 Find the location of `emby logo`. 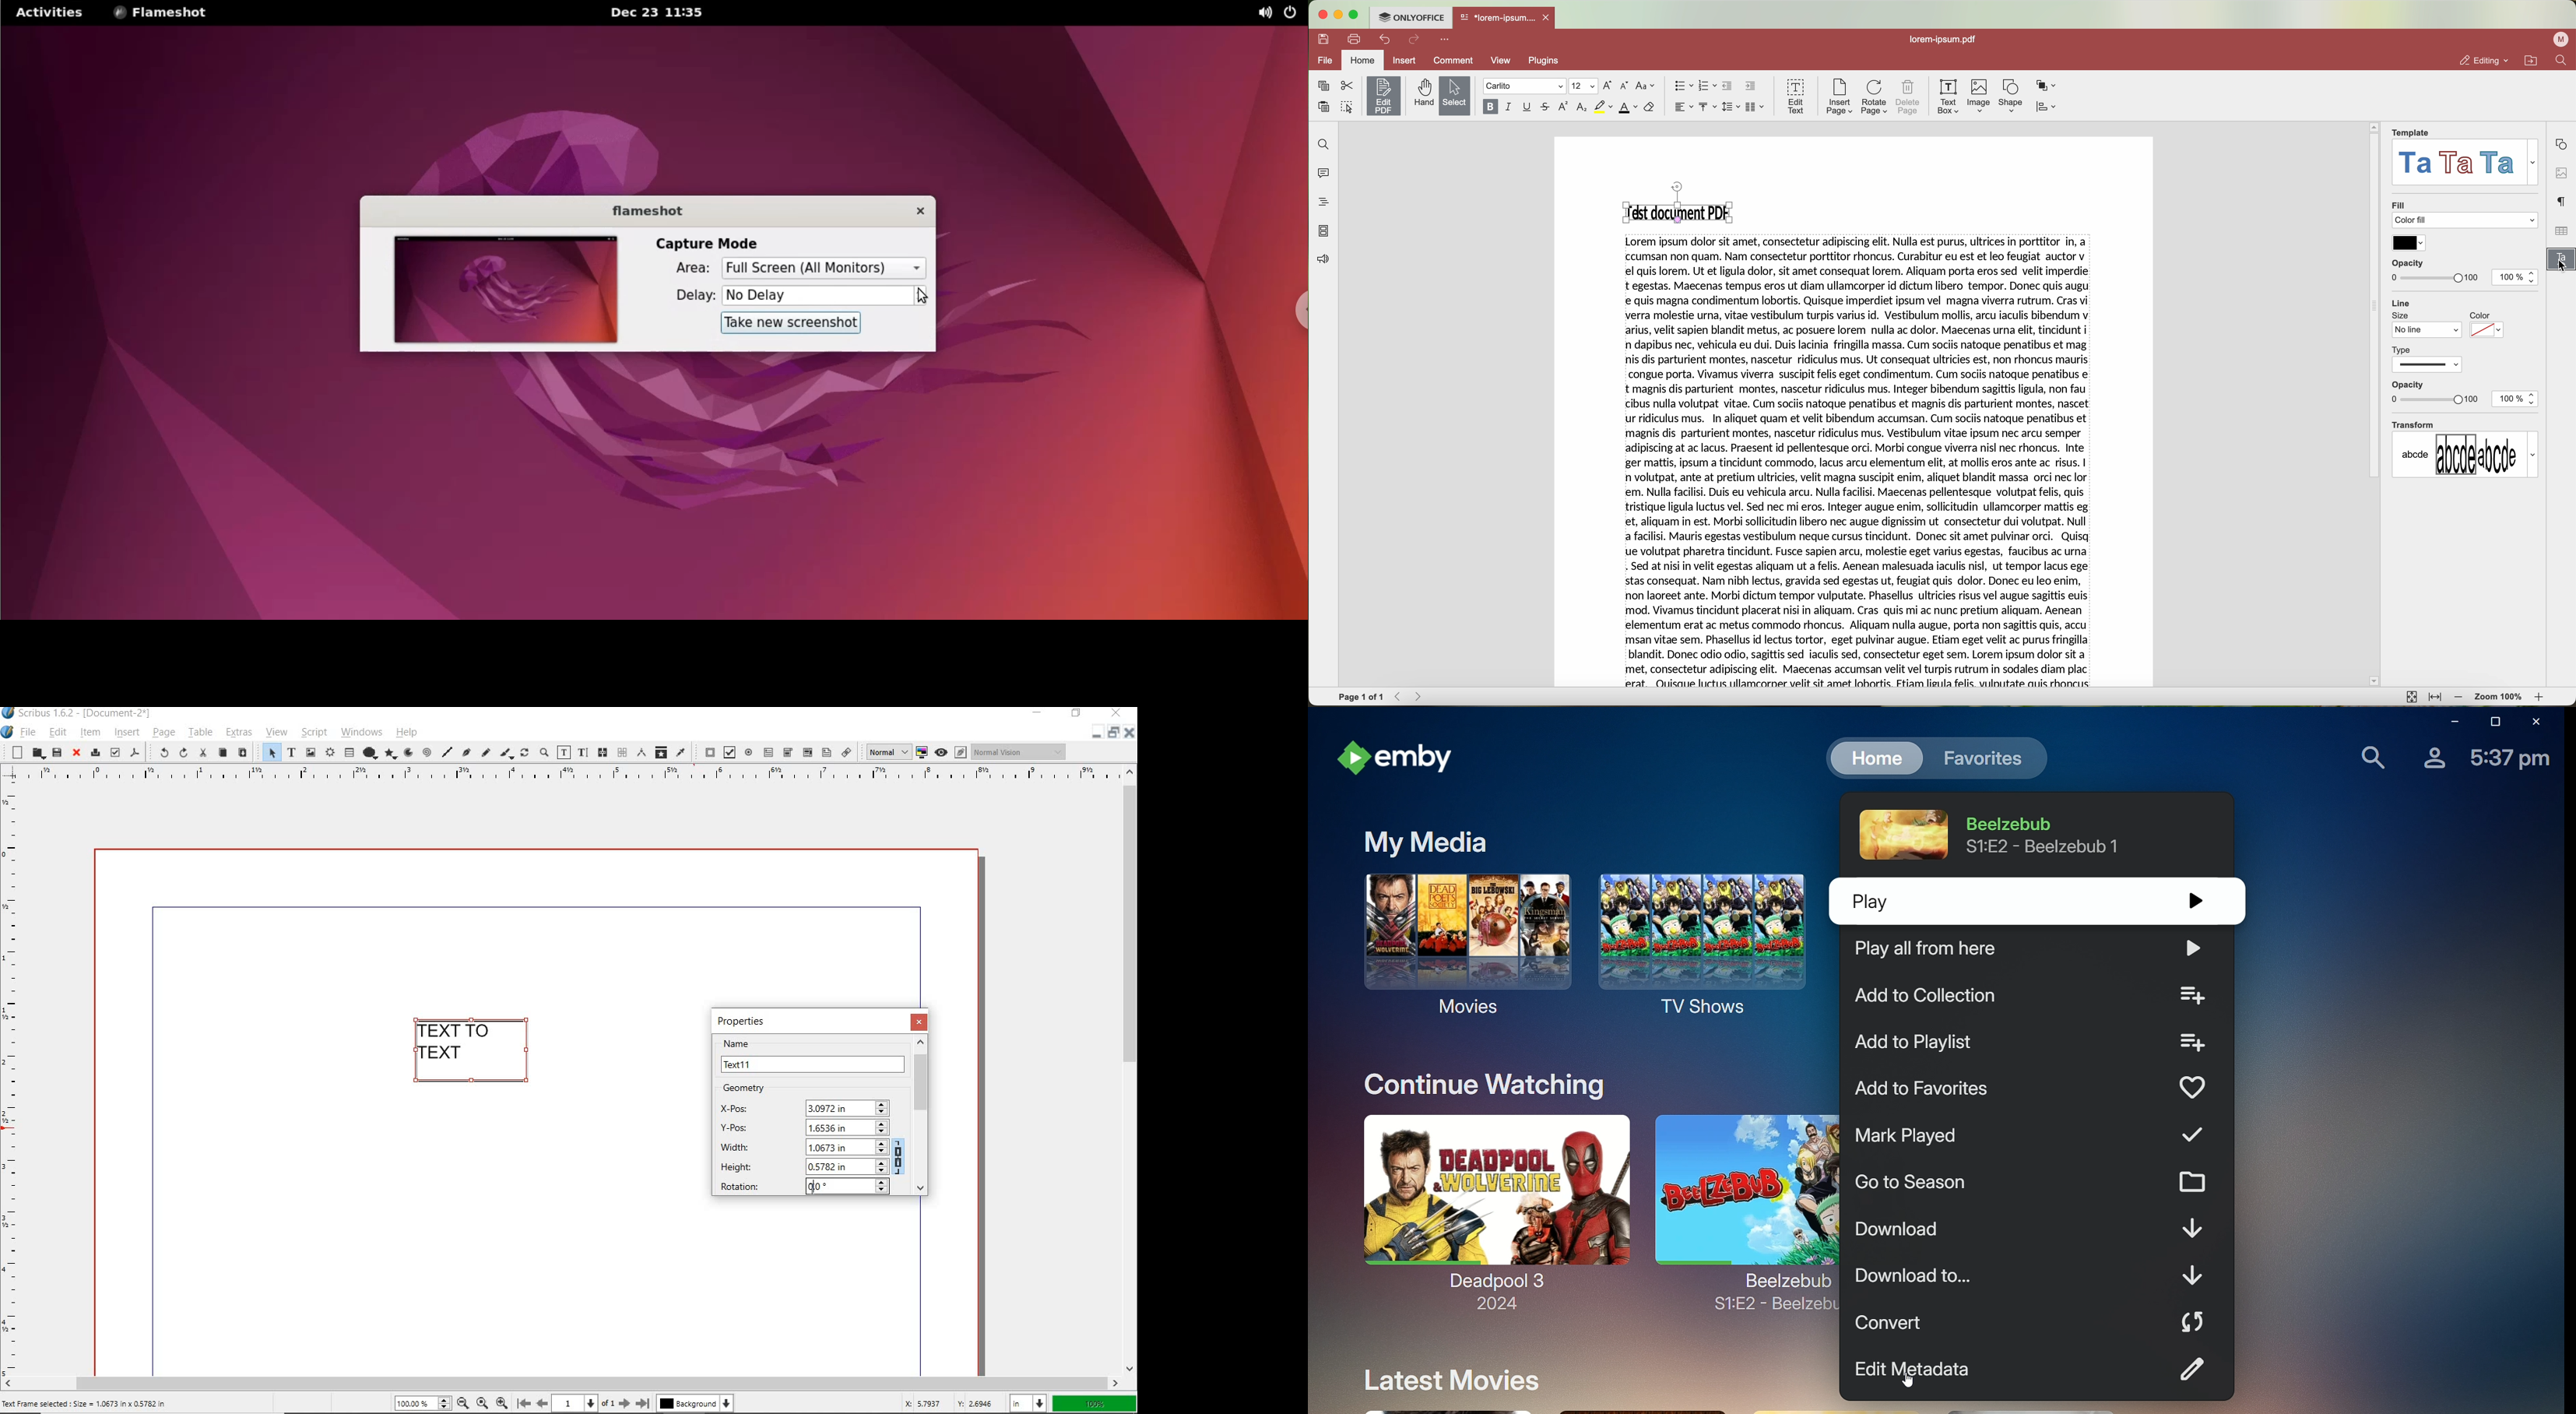

emby logo is located at coordinates (1354, 759).